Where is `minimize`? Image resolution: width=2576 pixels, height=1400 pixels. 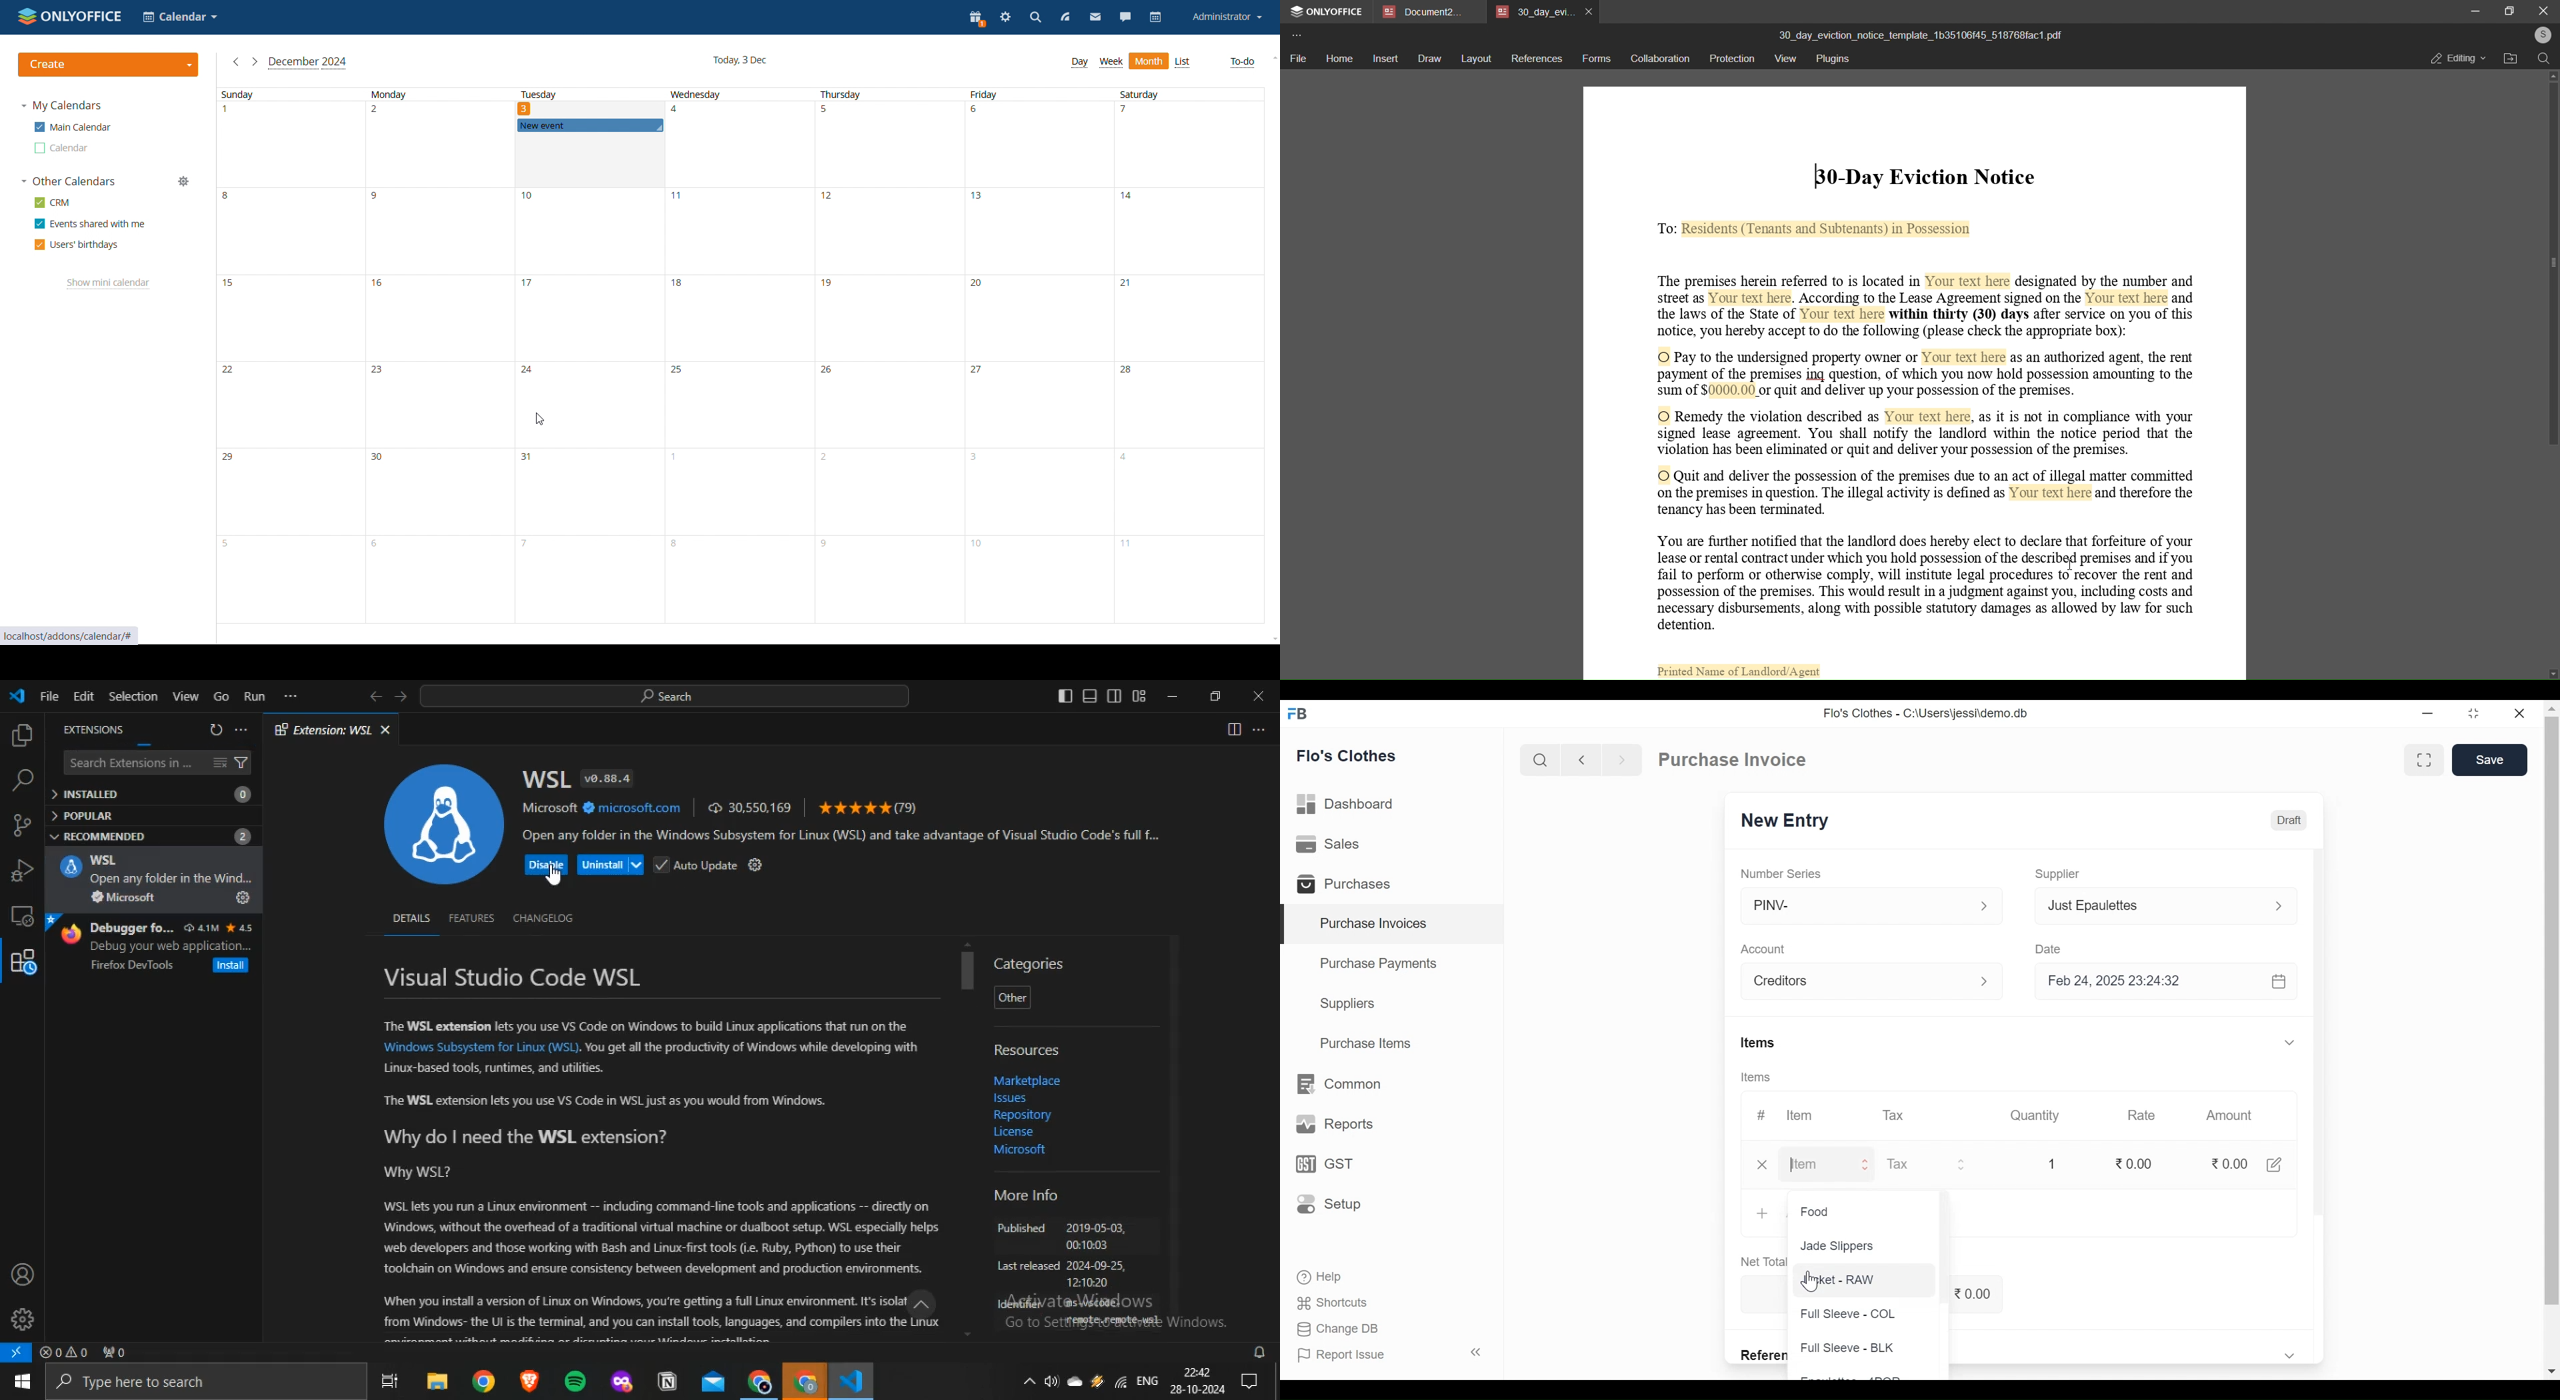 minimize is located at coordinates (2475, 10).